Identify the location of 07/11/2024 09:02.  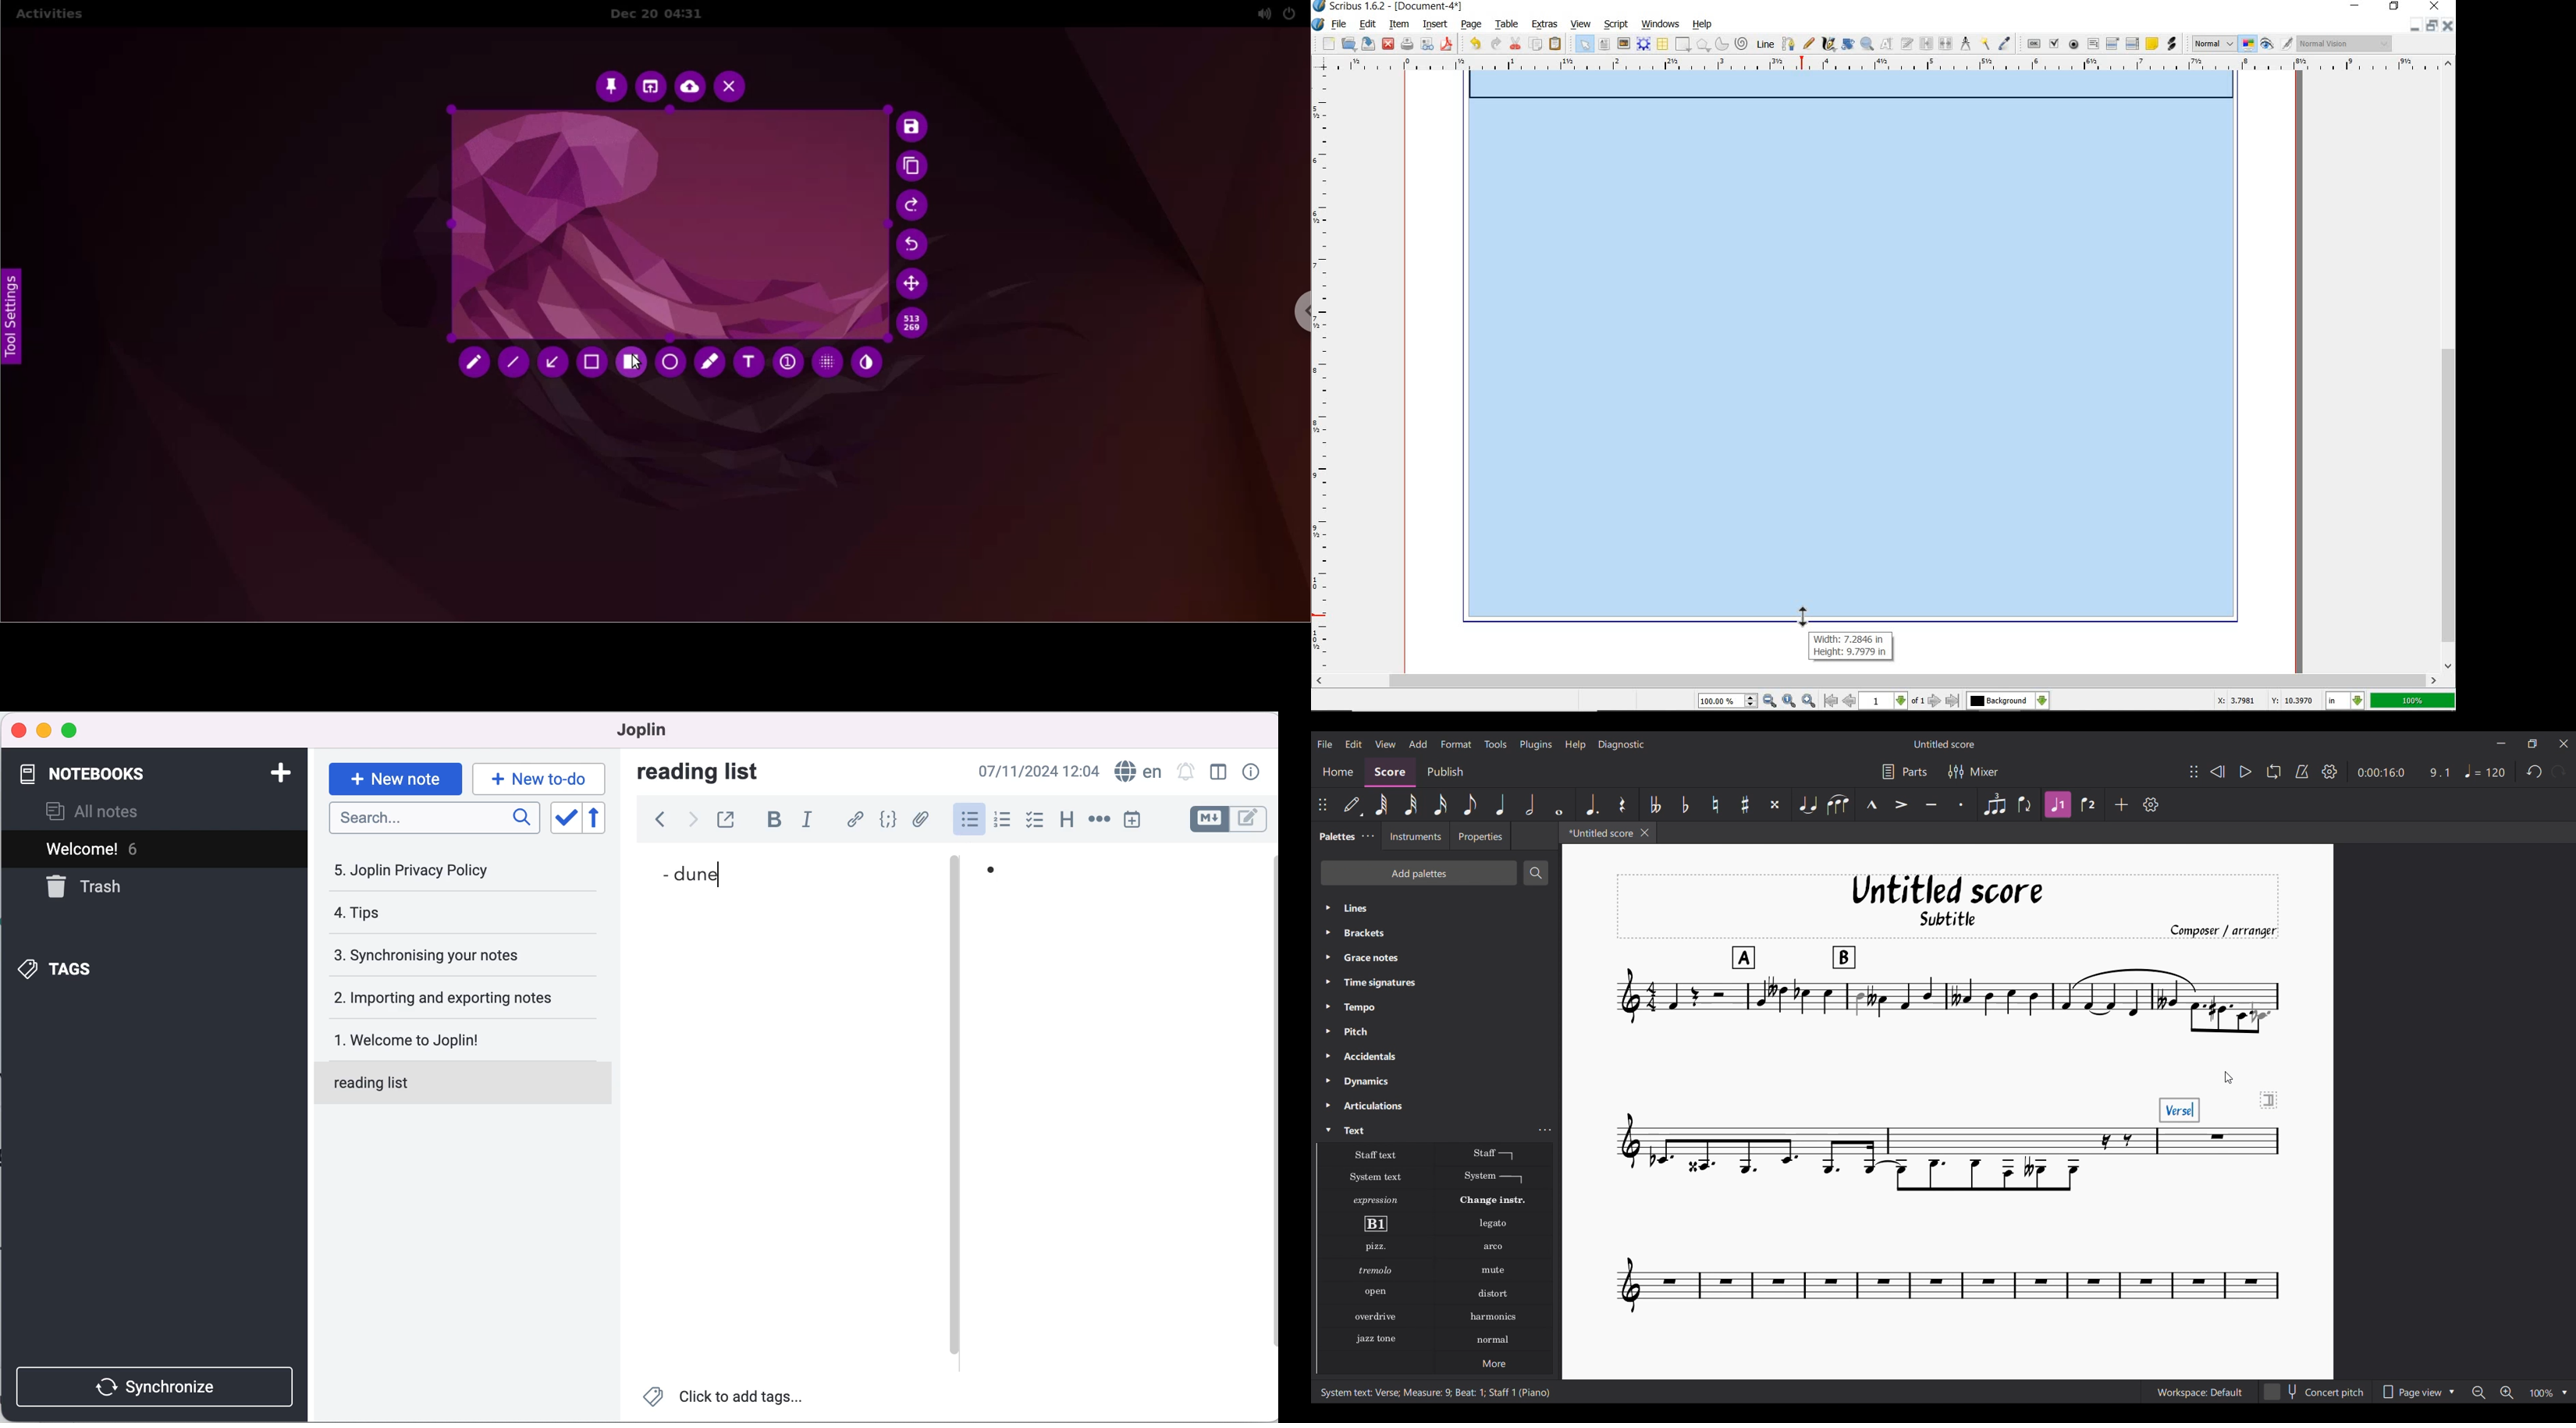
(1034, 771).